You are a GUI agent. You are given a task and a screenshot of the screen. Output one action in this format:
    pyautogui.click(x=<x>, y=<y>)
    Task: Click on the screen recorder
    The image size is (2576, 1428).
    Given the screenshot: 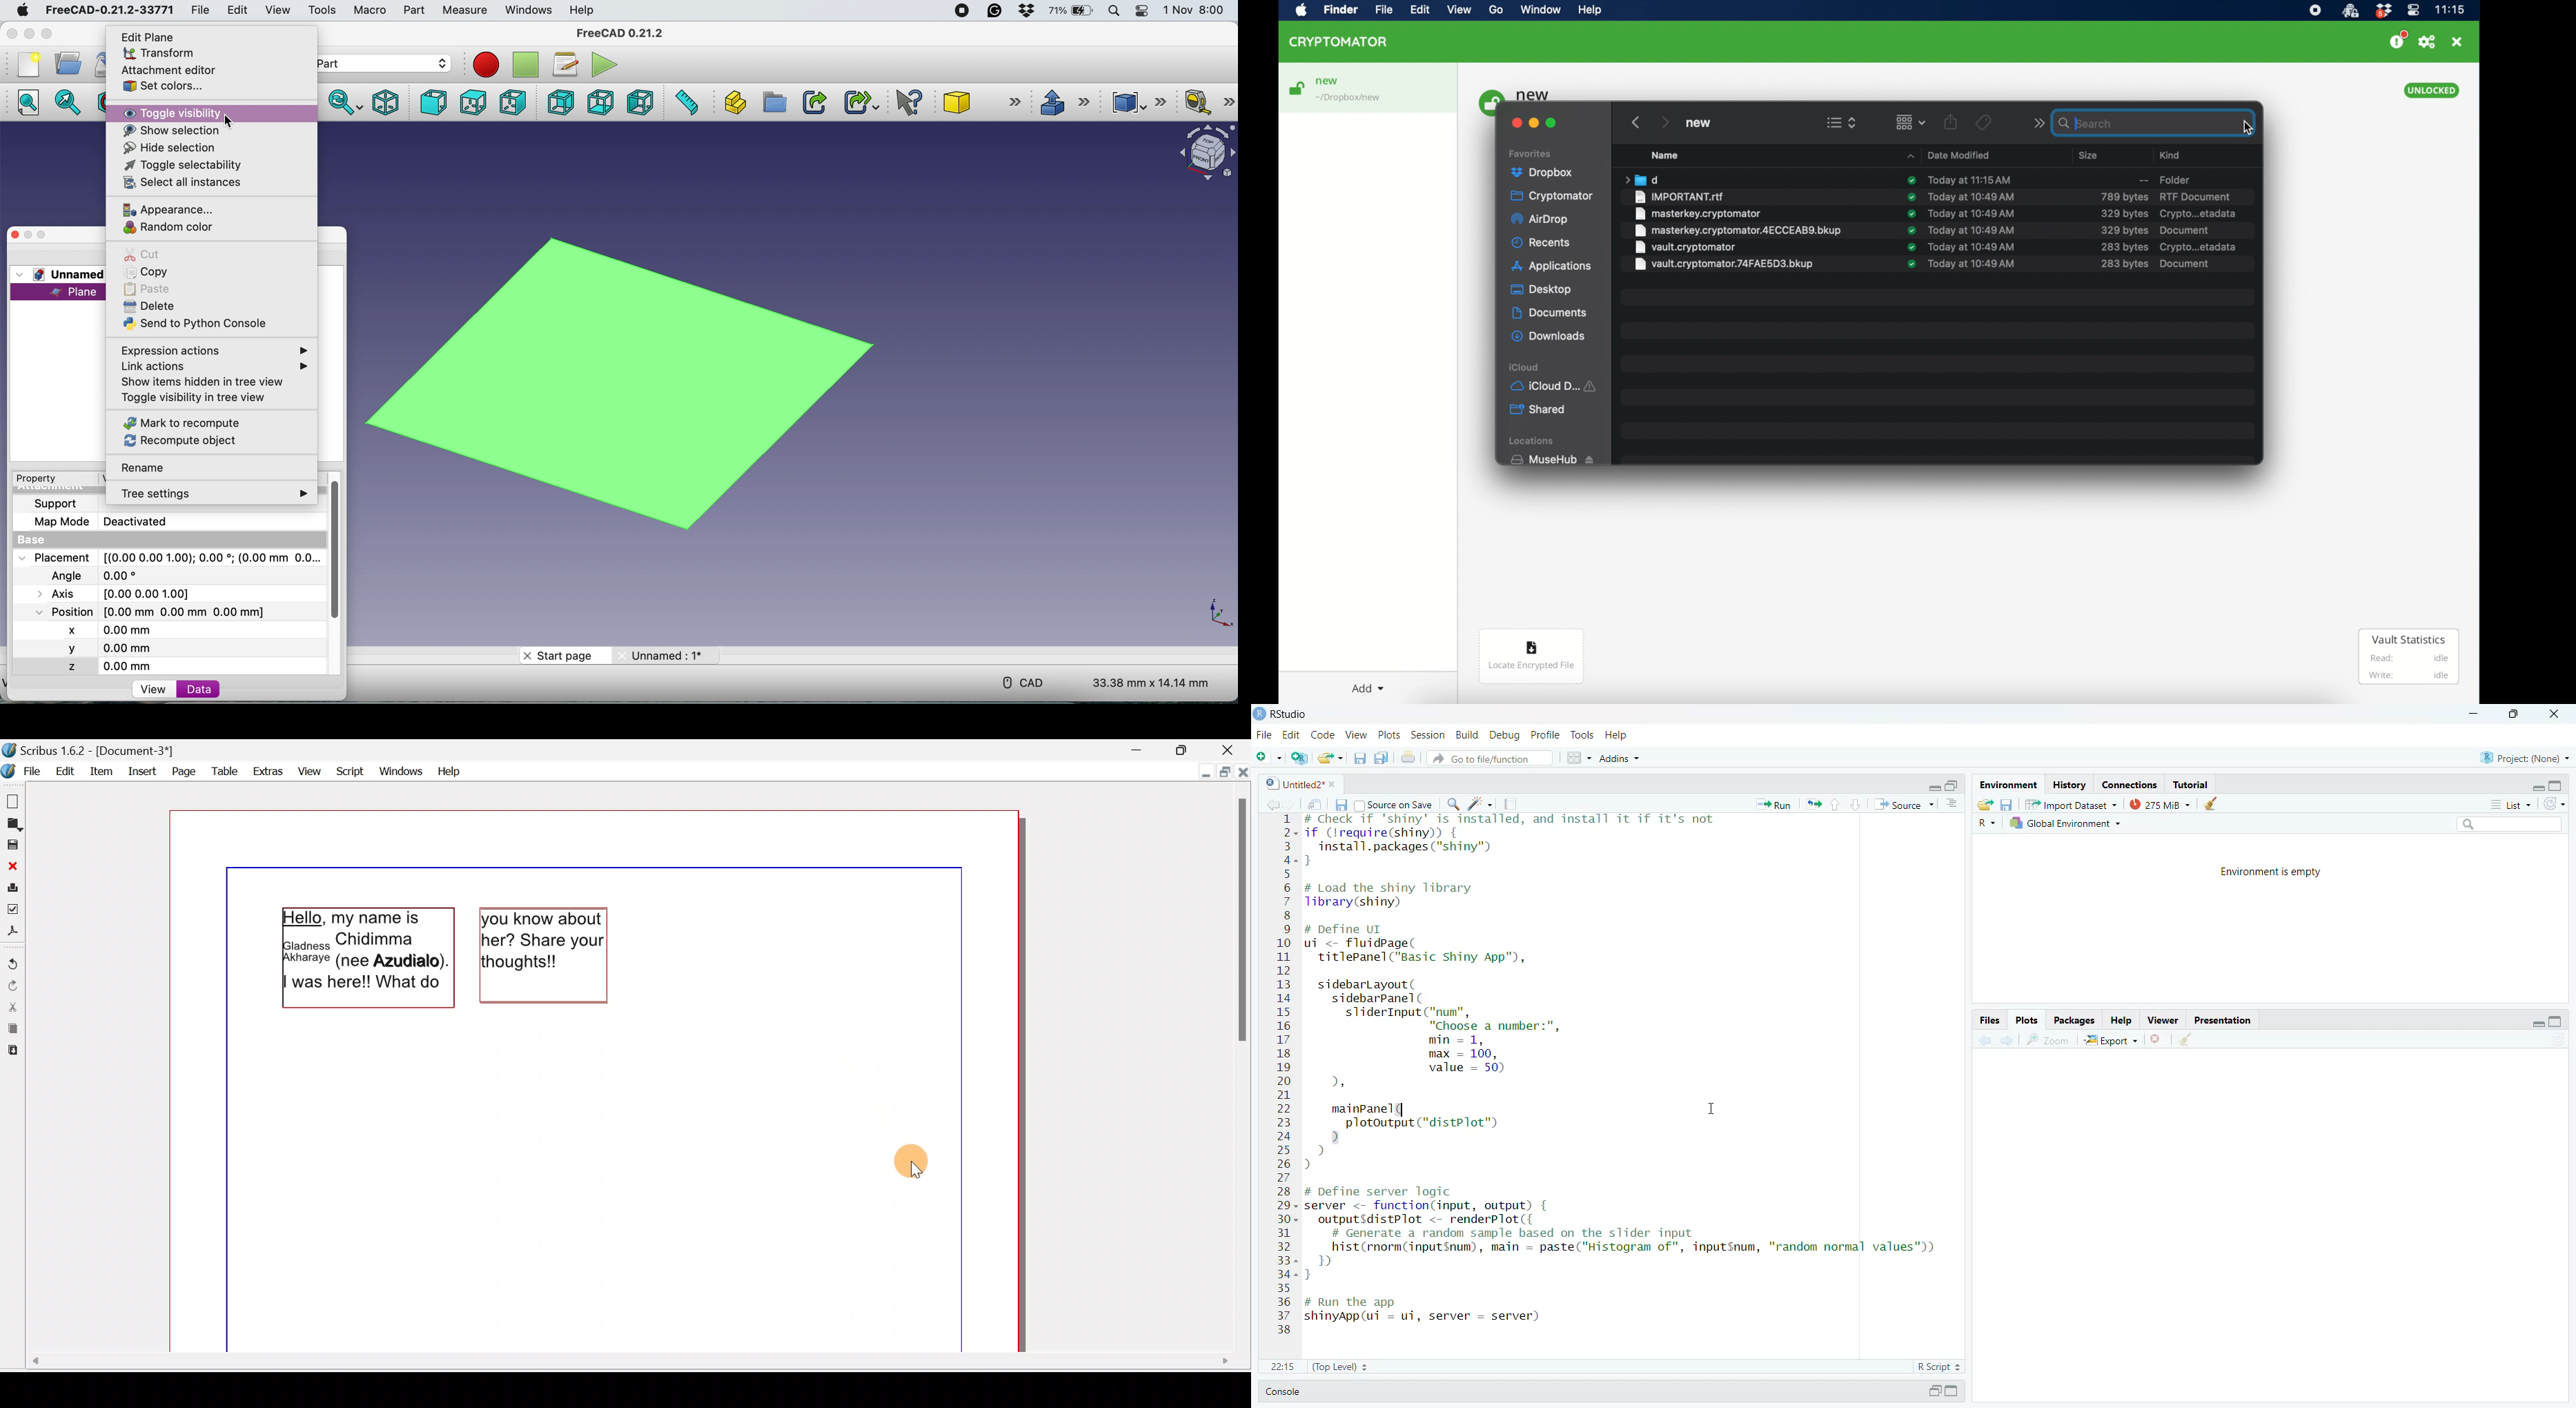 What is the action you would take?
    pyautogui.click(x=956, y=11)
    